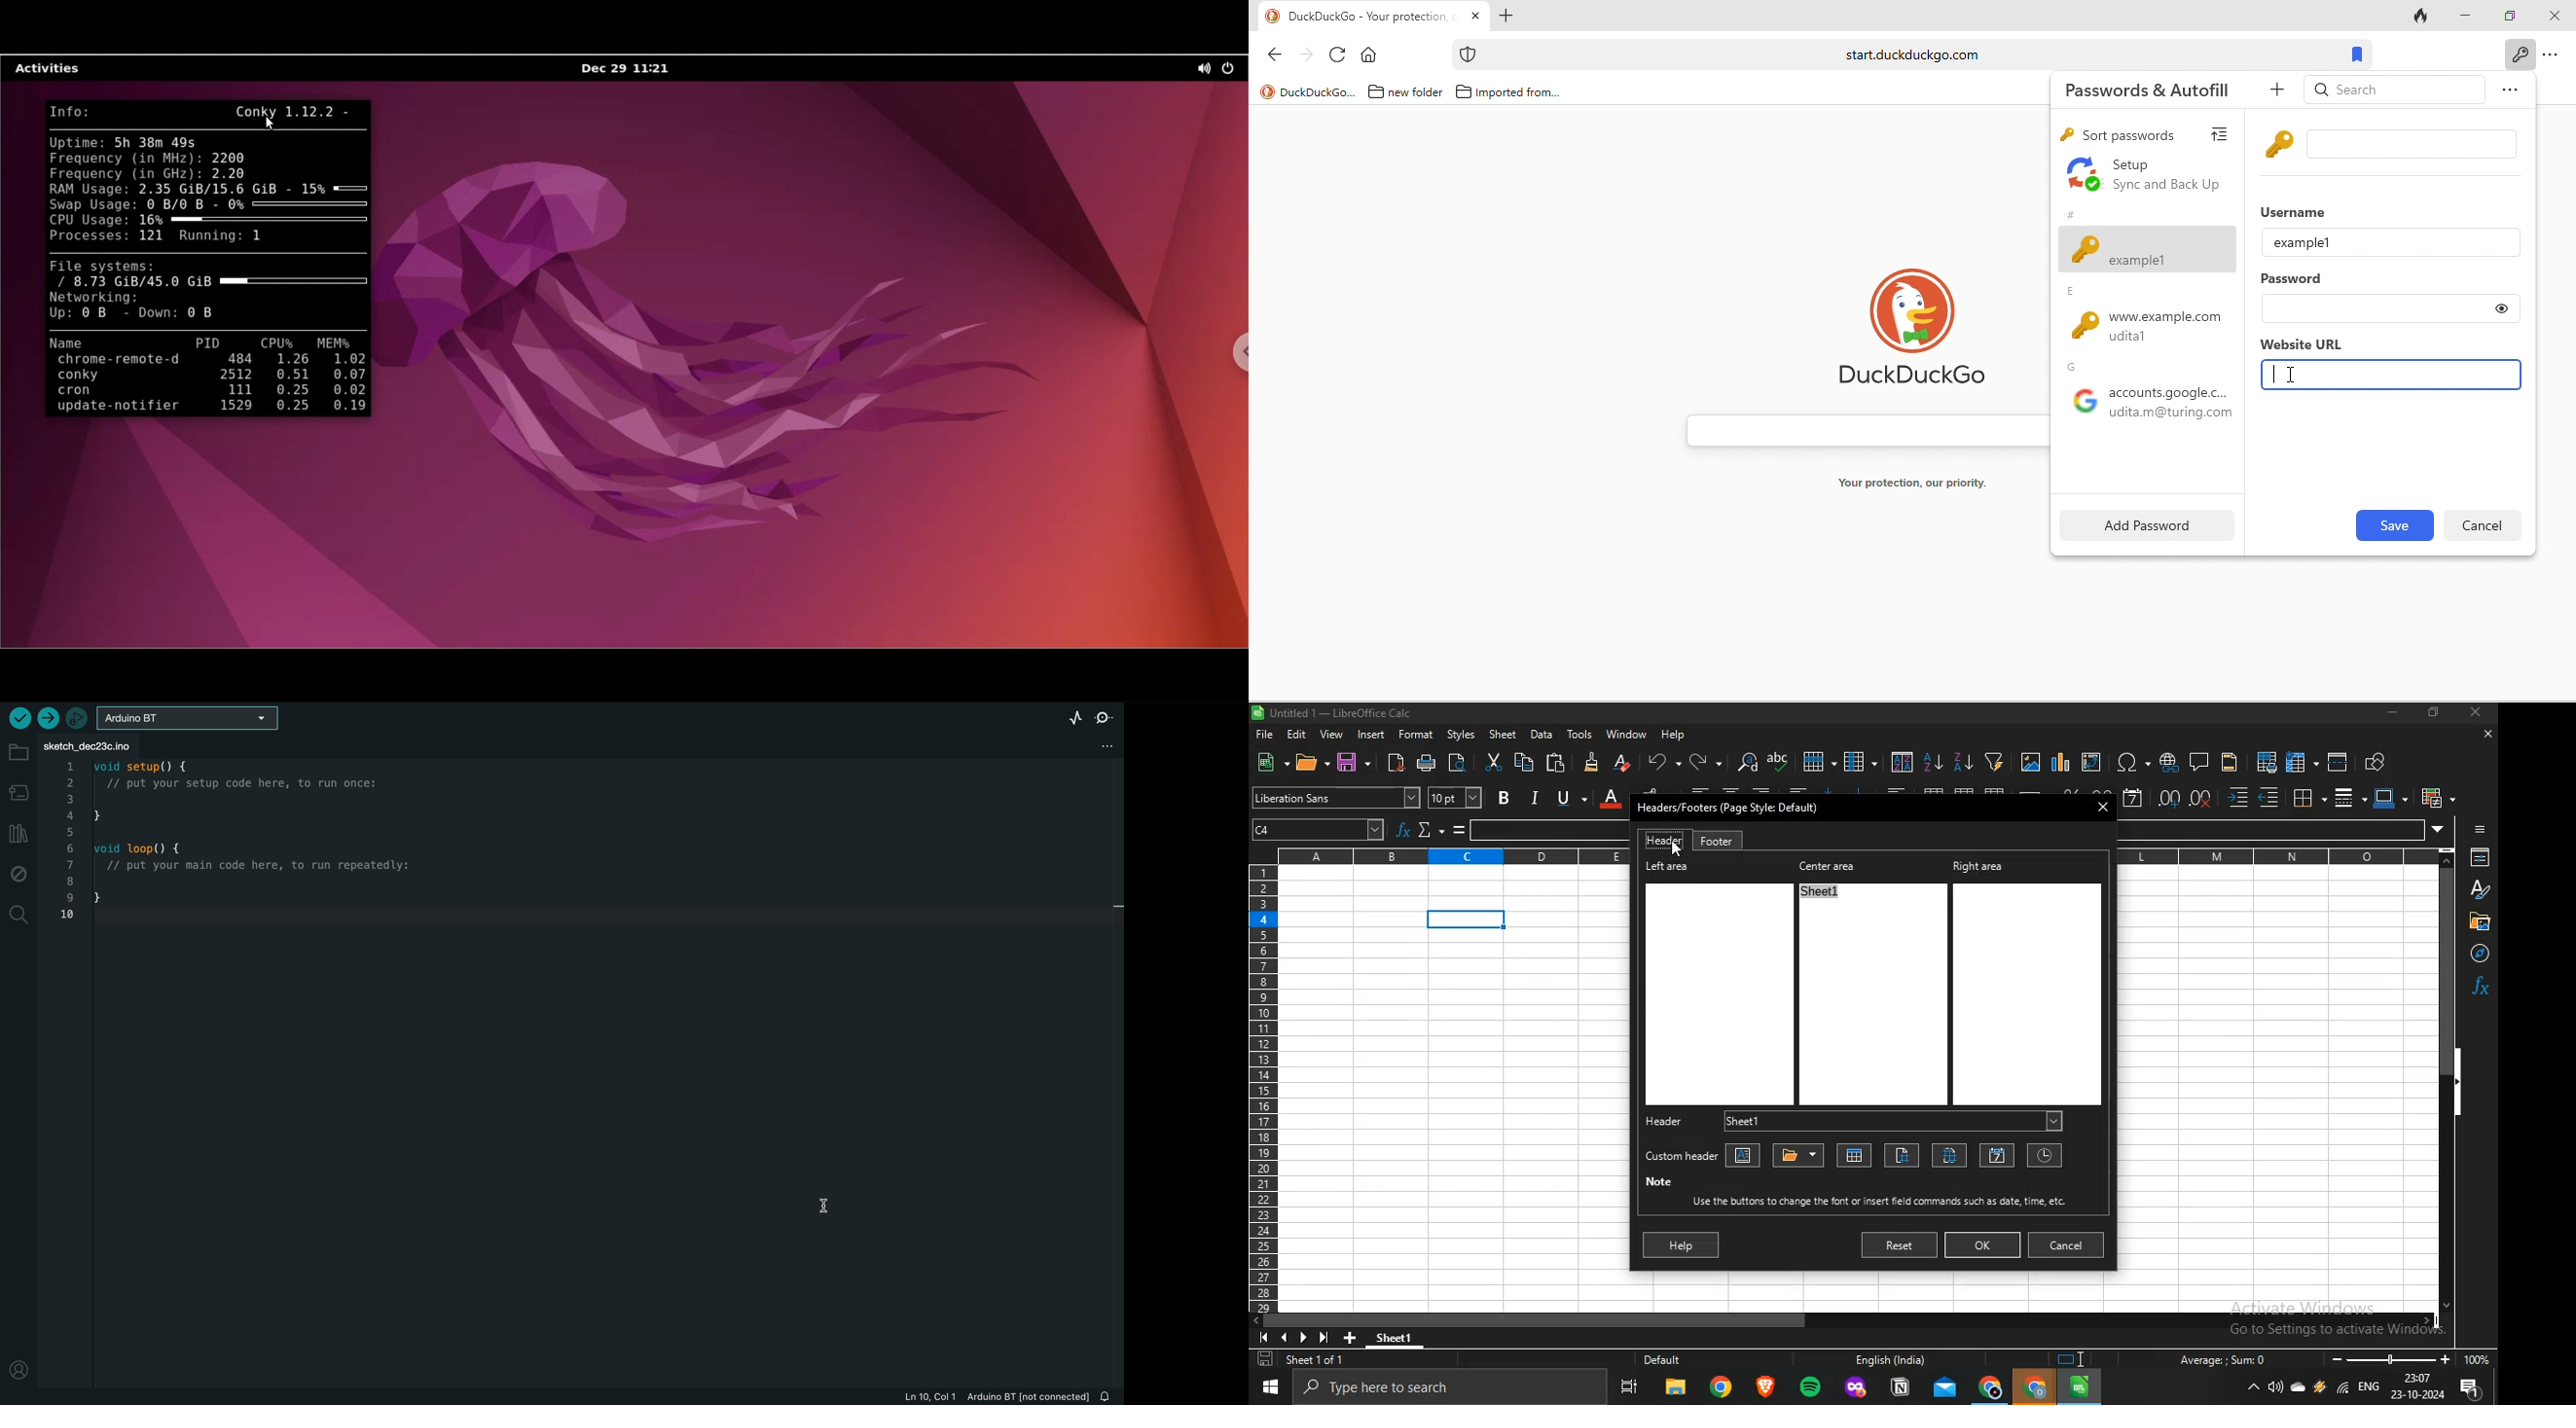 The image size is (2576, 1428). What do you see at coordinates (1299, 733) in the screenshot?
I see `edit` at bounding box center [1299, 733].